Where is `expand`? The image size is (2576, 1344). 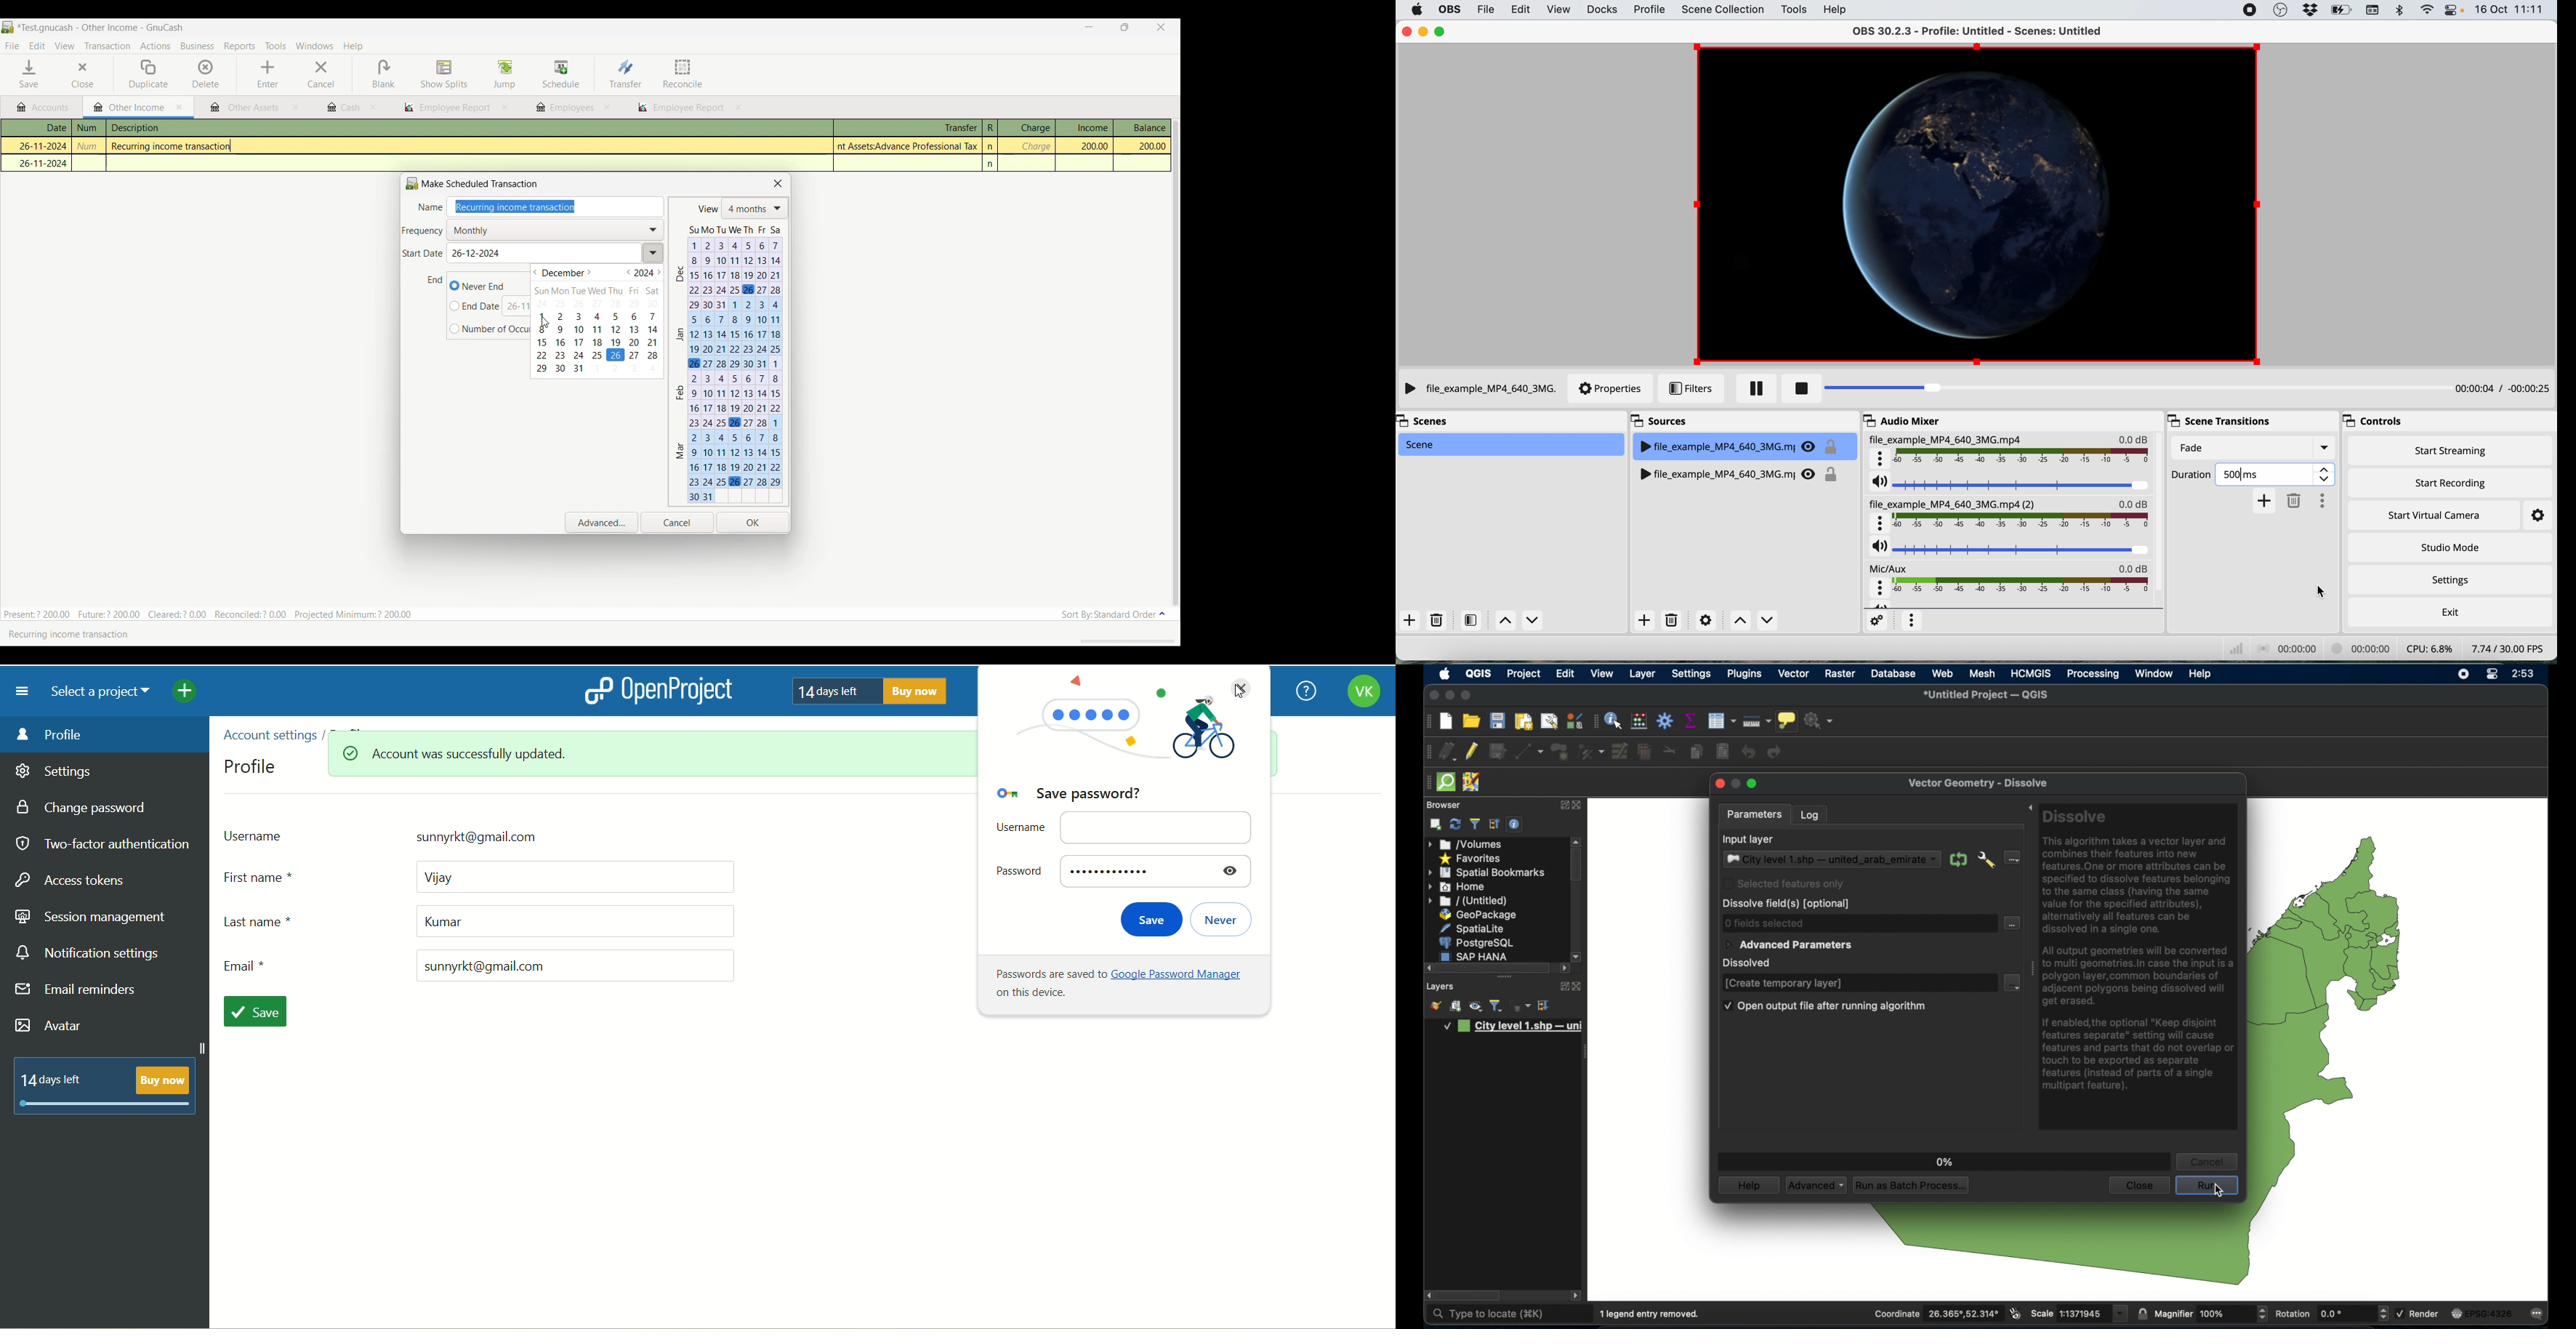
expand is located at coordinates (2030, 809).